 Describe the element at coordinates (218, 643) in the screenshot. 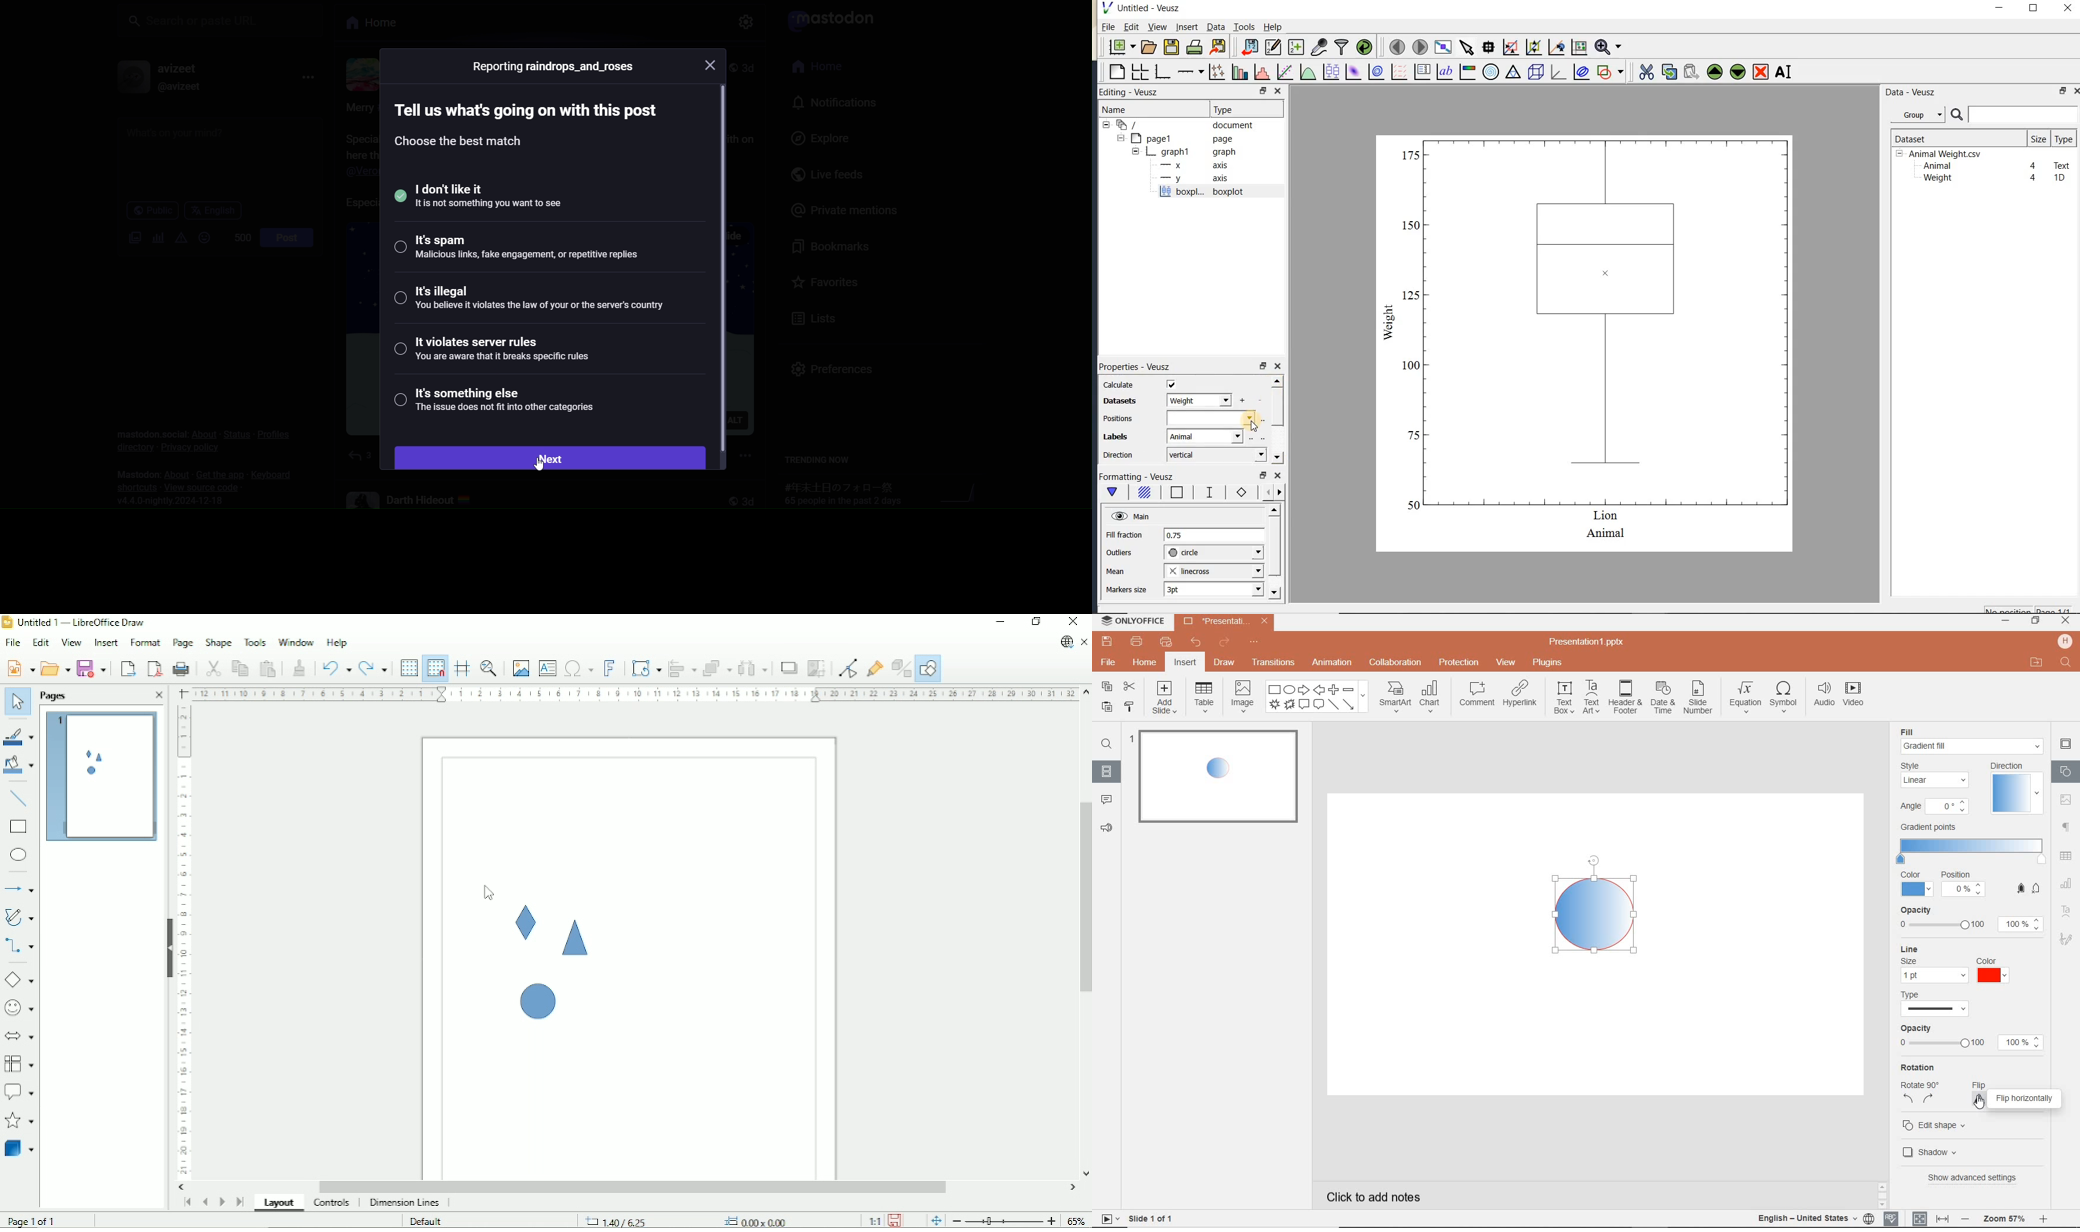

I see `Shape` at that location.